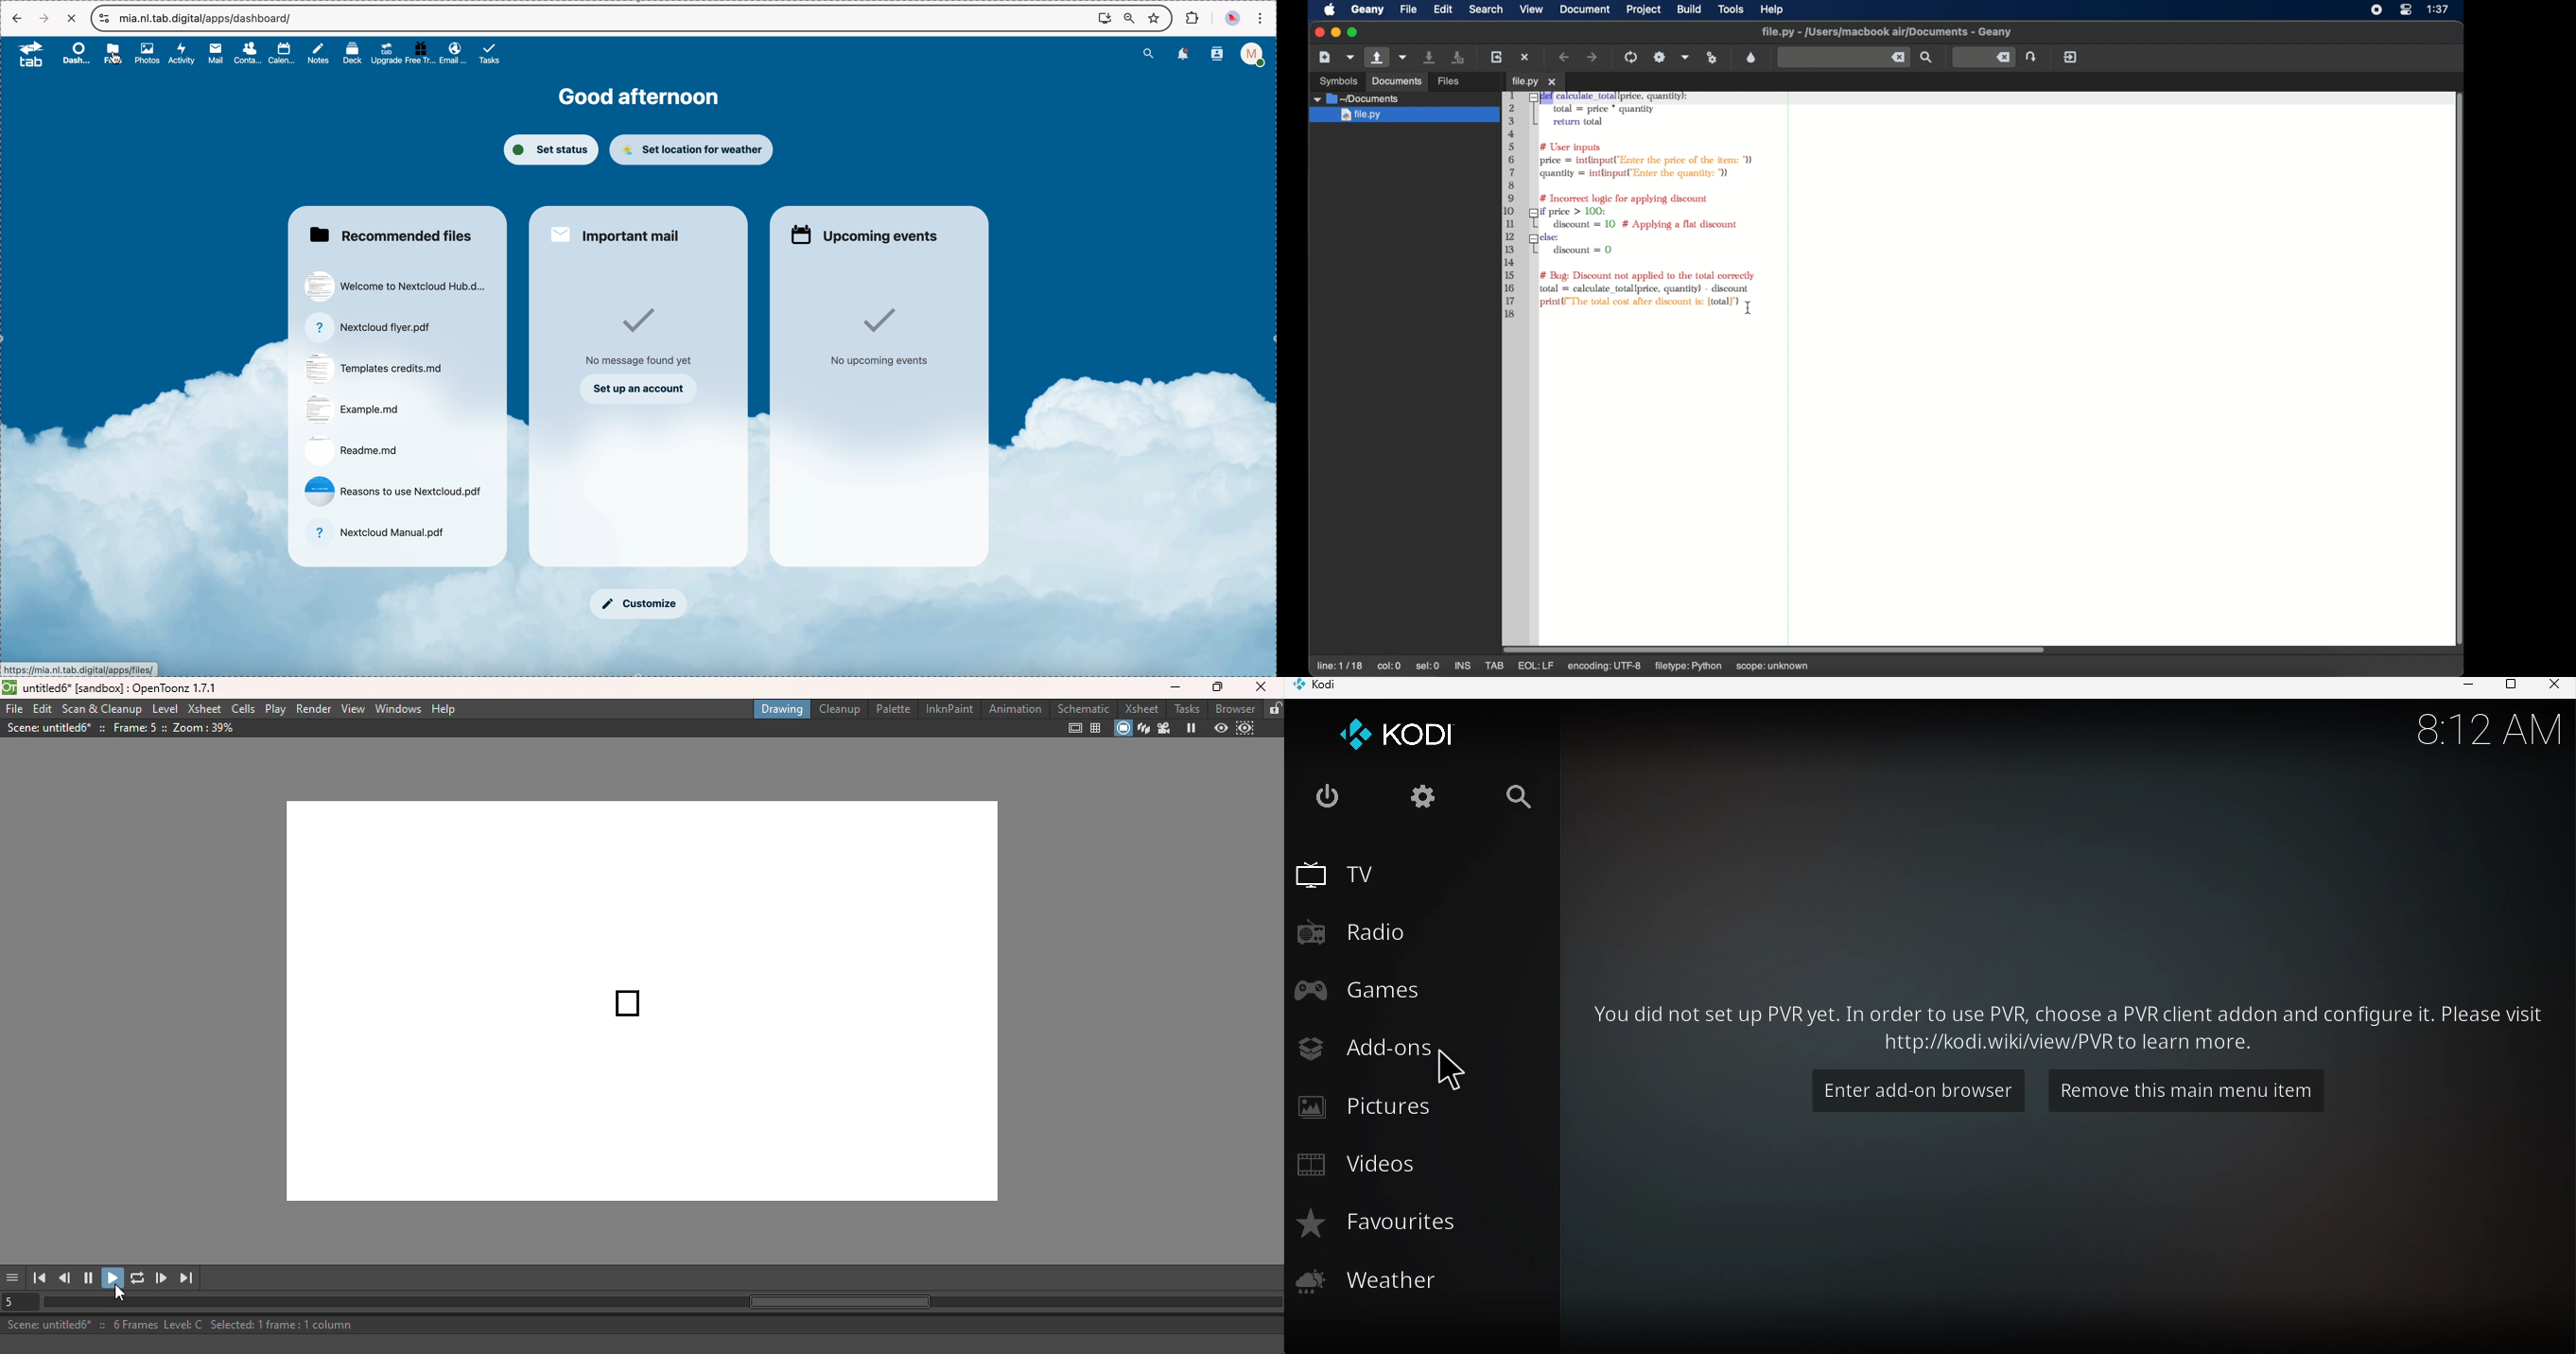 The width and height of the screenshot is (2576, 1372). What do you see at coordinates (249, 54) in the screenshot?
I see `contacts` at bounding box center [249, 54].